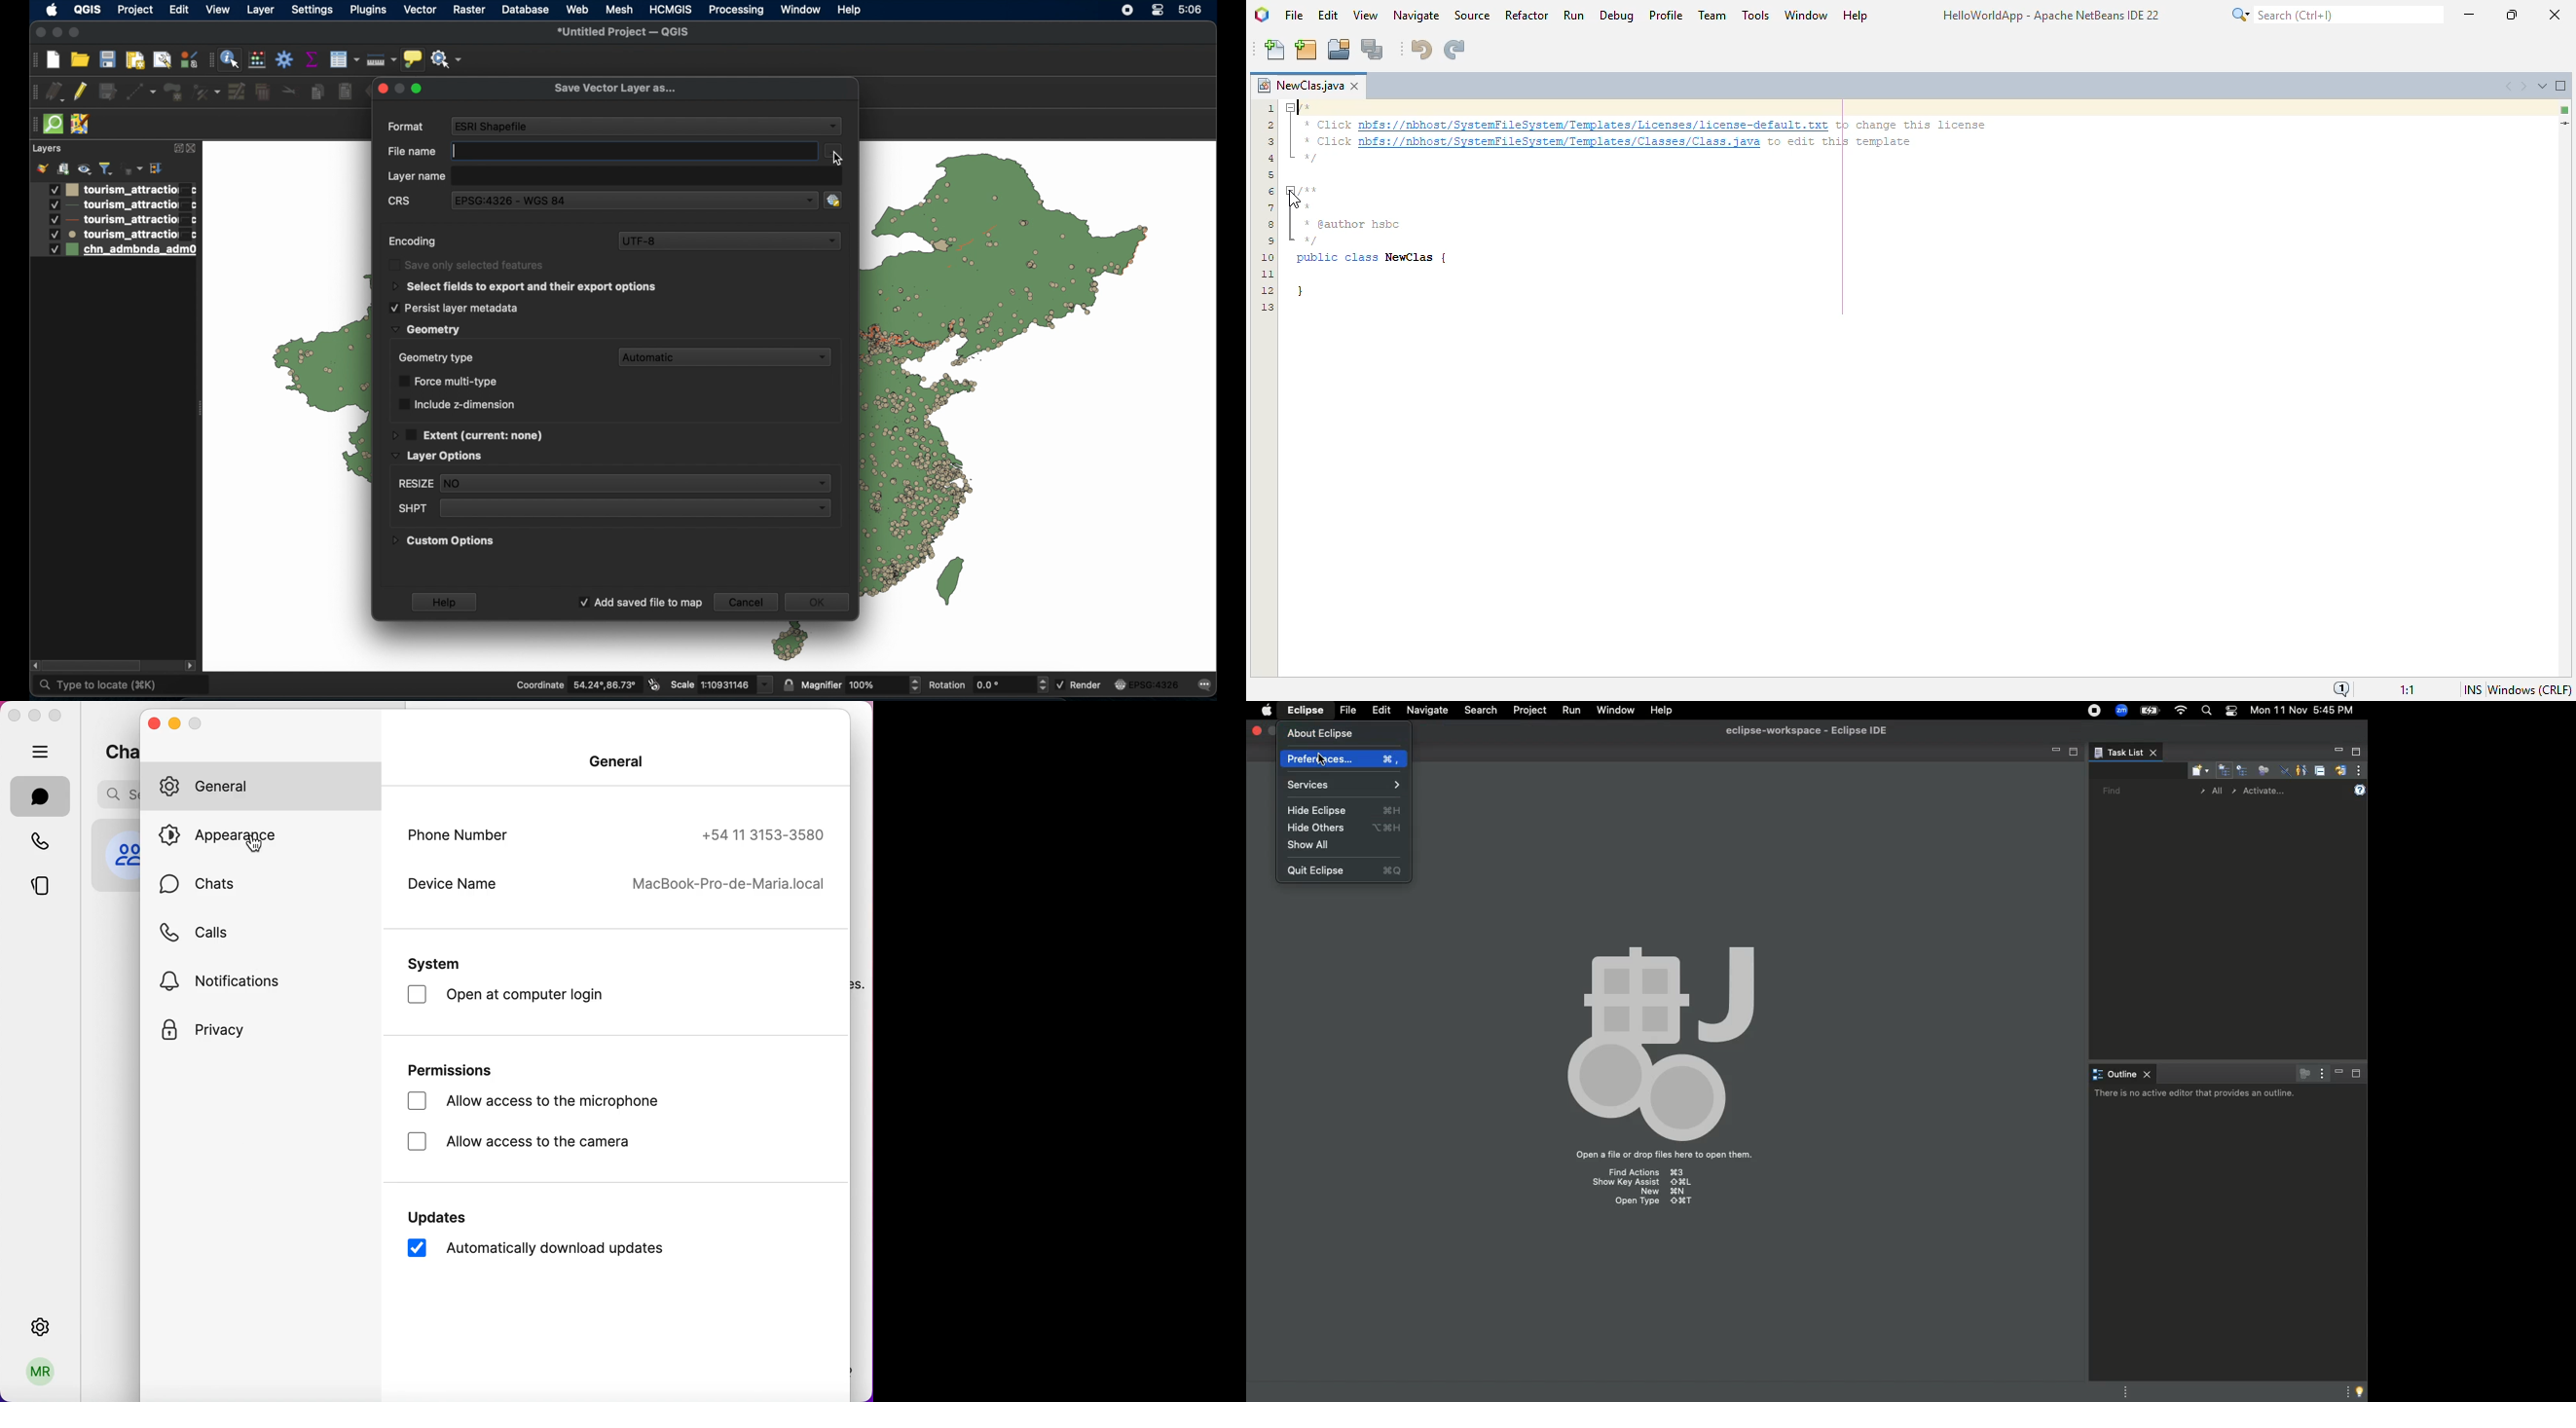 This screenshot has height=1428, width=2576. I want to click on calls, so click(201, 935).